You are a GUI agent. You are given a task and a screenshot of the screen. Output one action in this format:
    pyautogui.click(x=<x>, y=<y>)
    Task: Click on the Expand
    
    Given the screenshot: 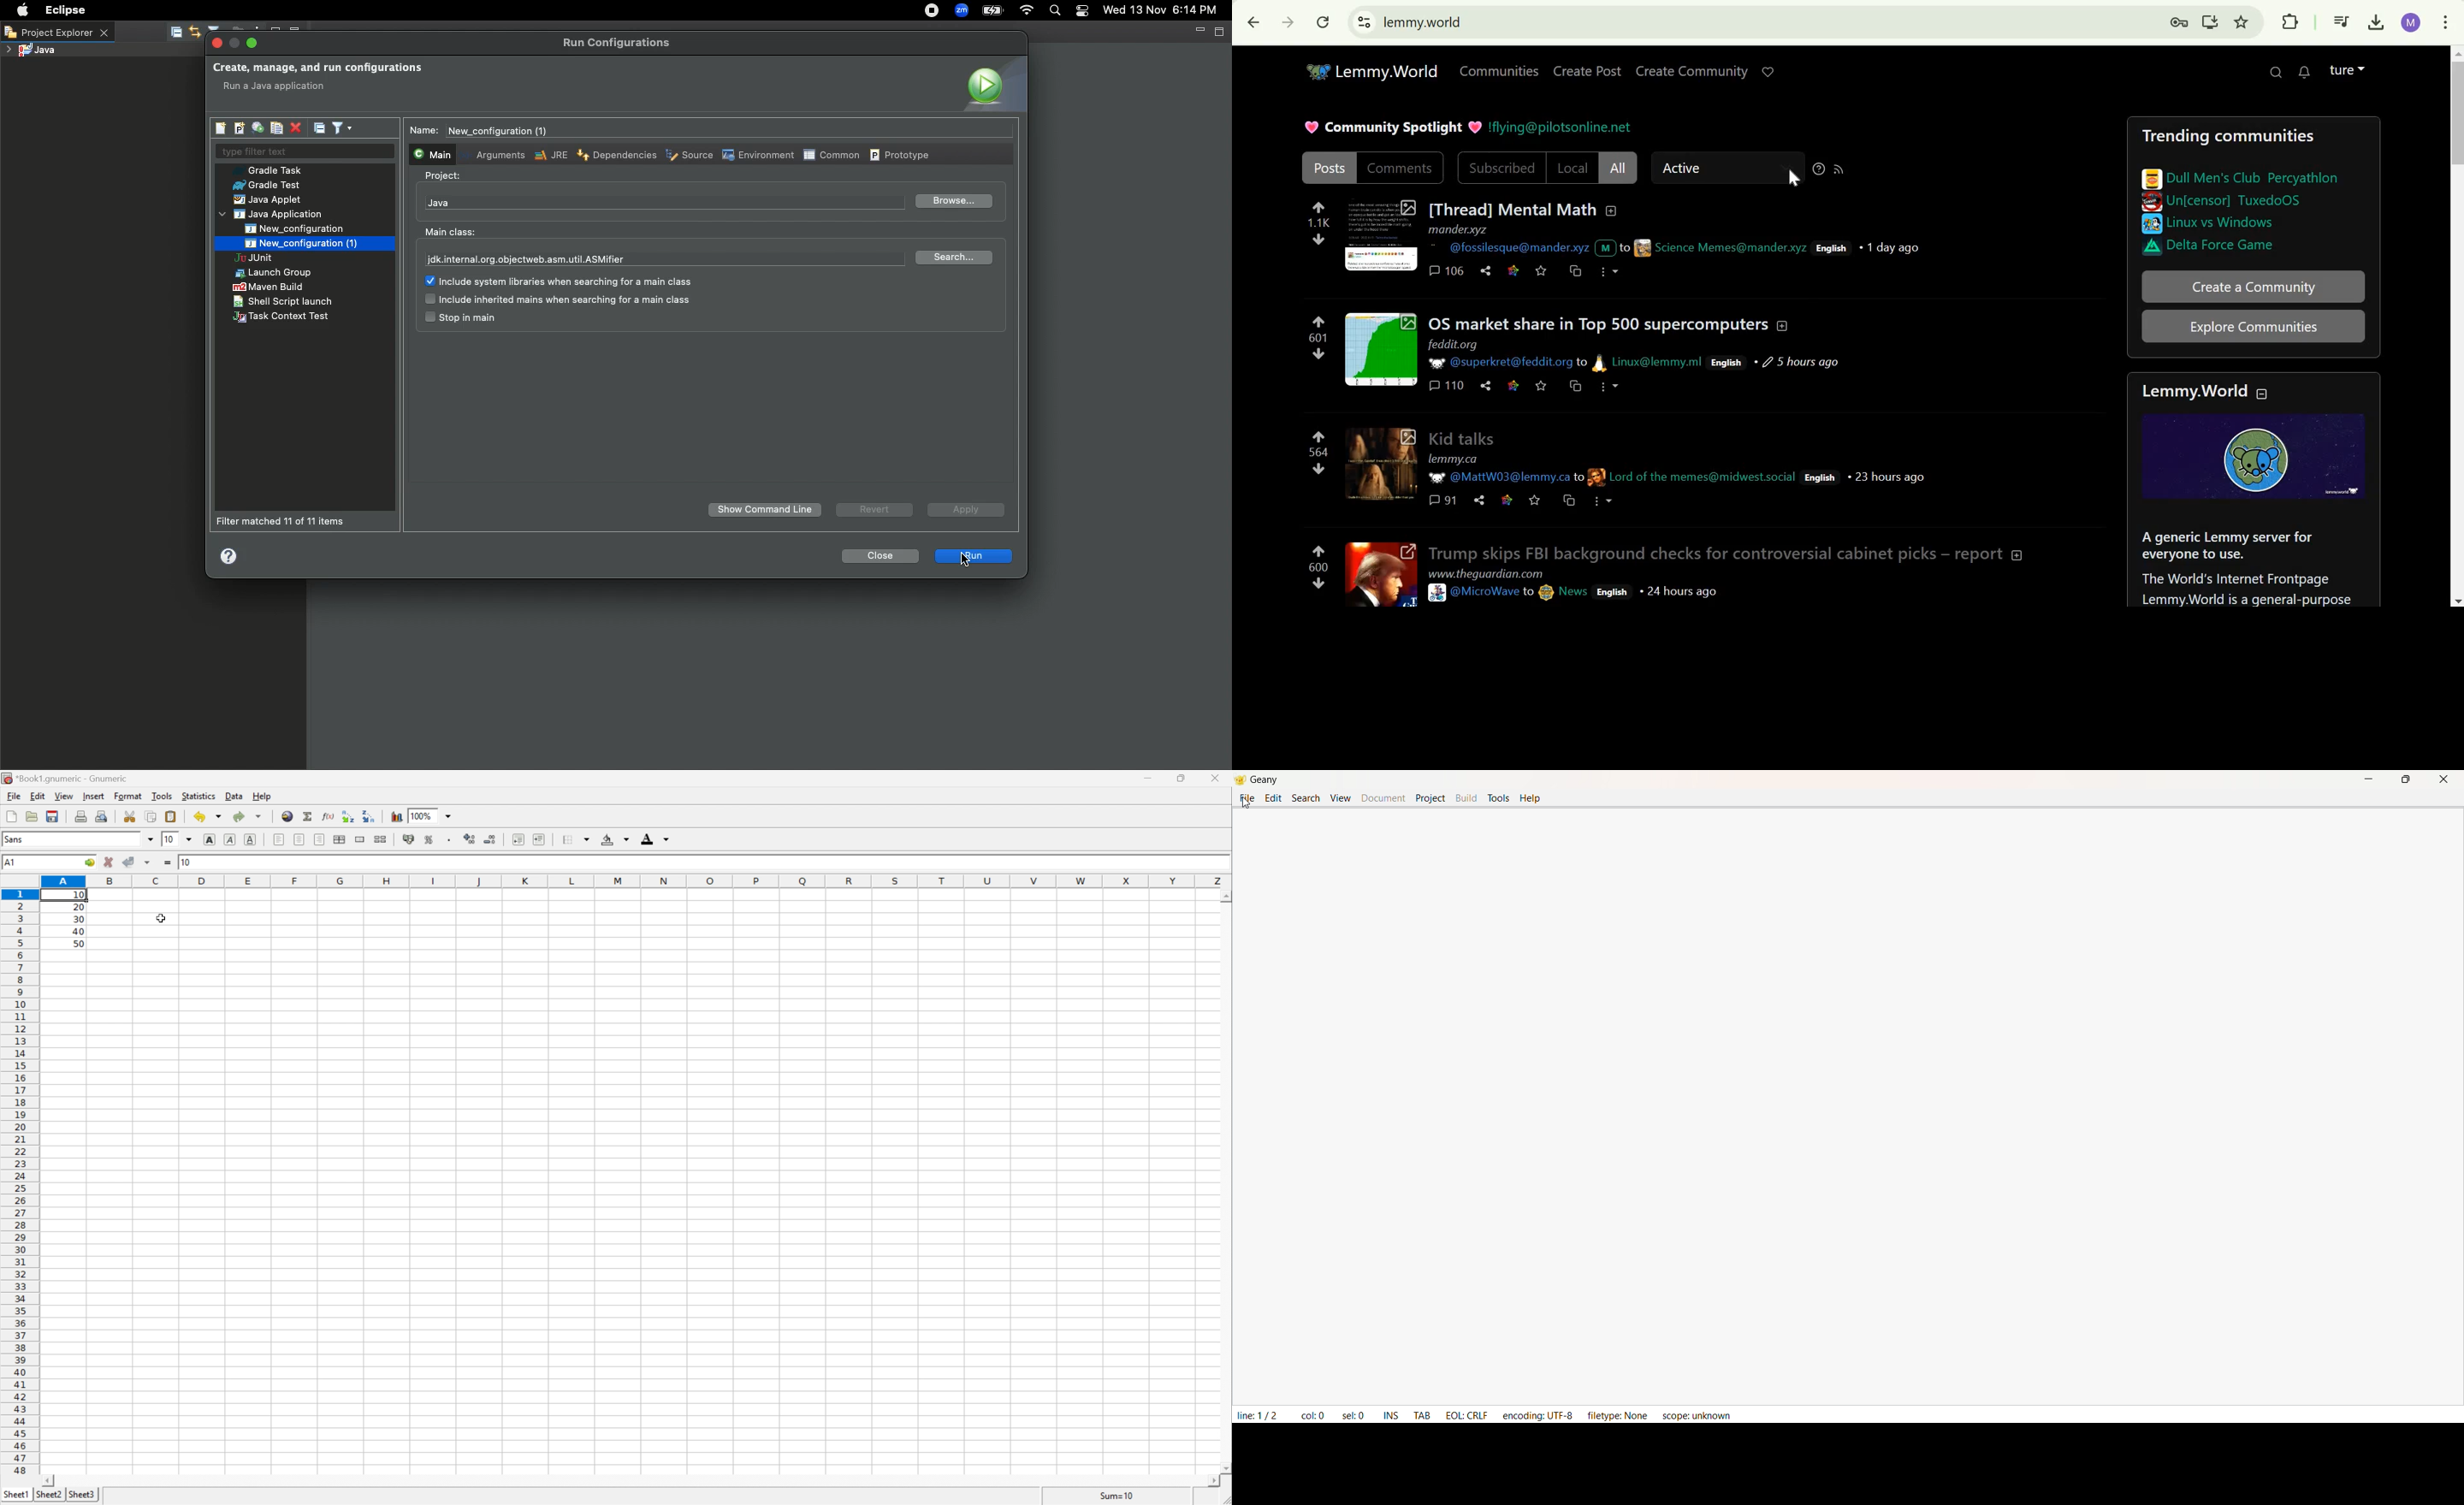 What is the action you would take?
    pyautogui.click(x=1381, y=235)
    